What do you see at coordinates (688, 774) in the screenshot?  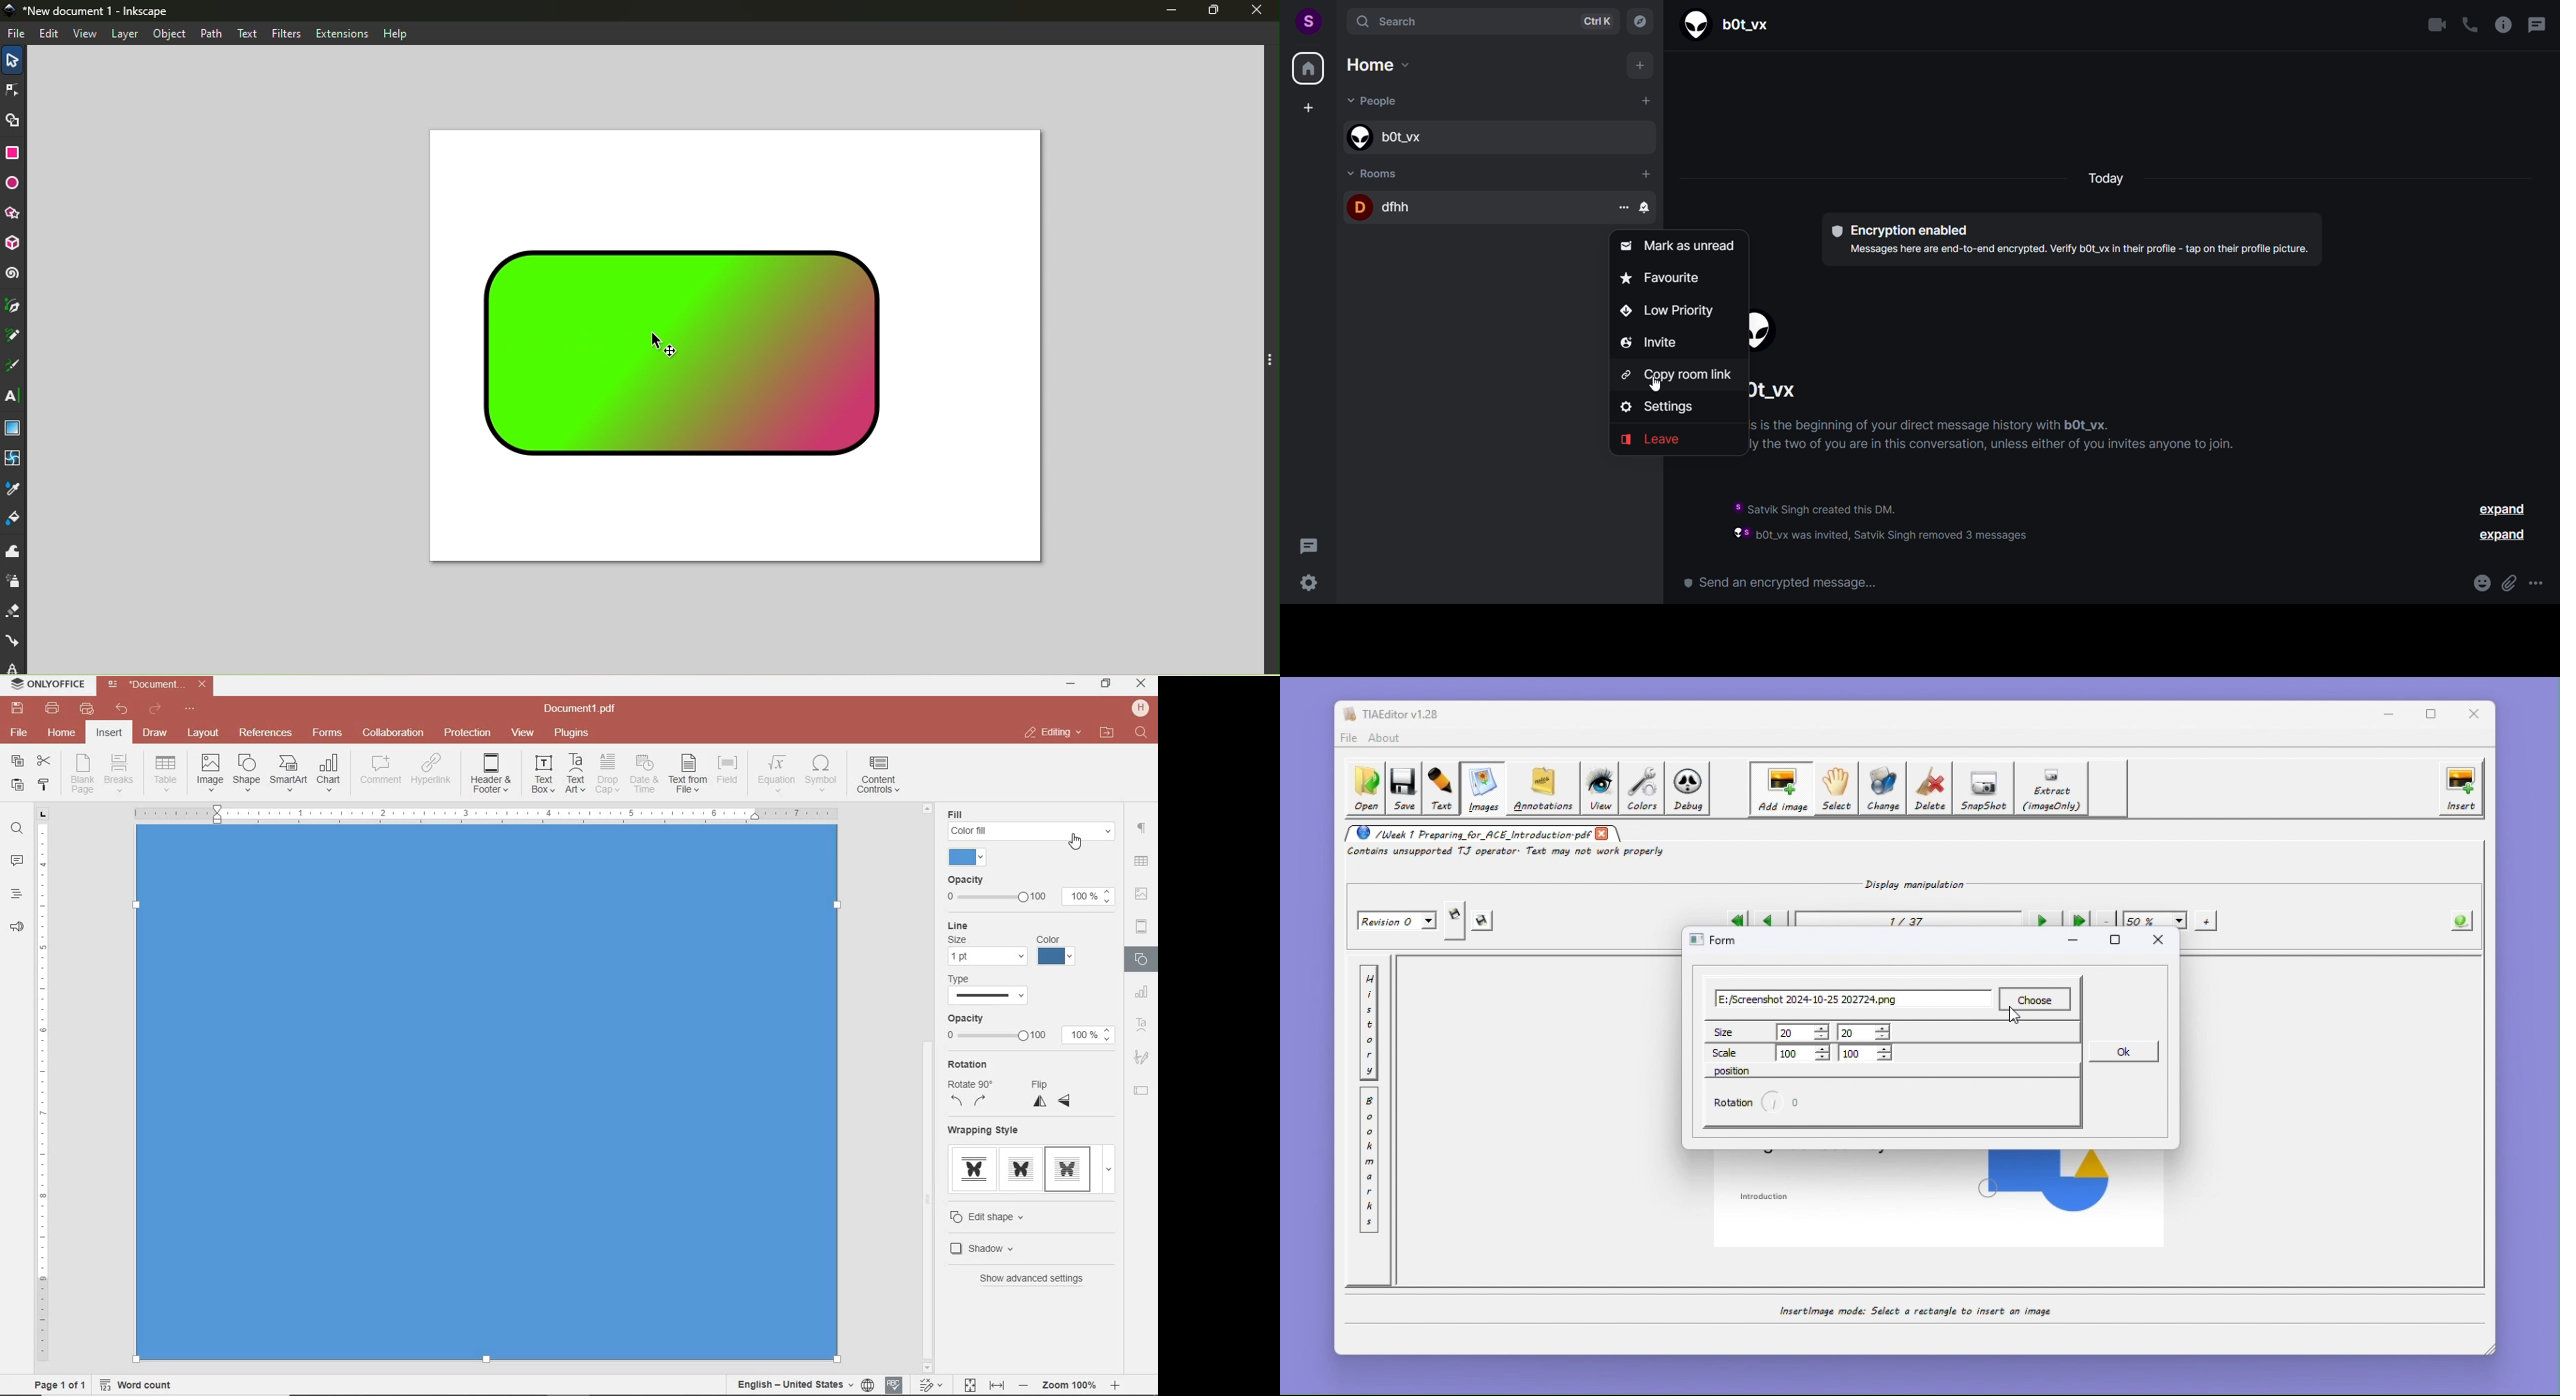 I see `TEXT FROM  FILE` at bounding box center [688, 774].